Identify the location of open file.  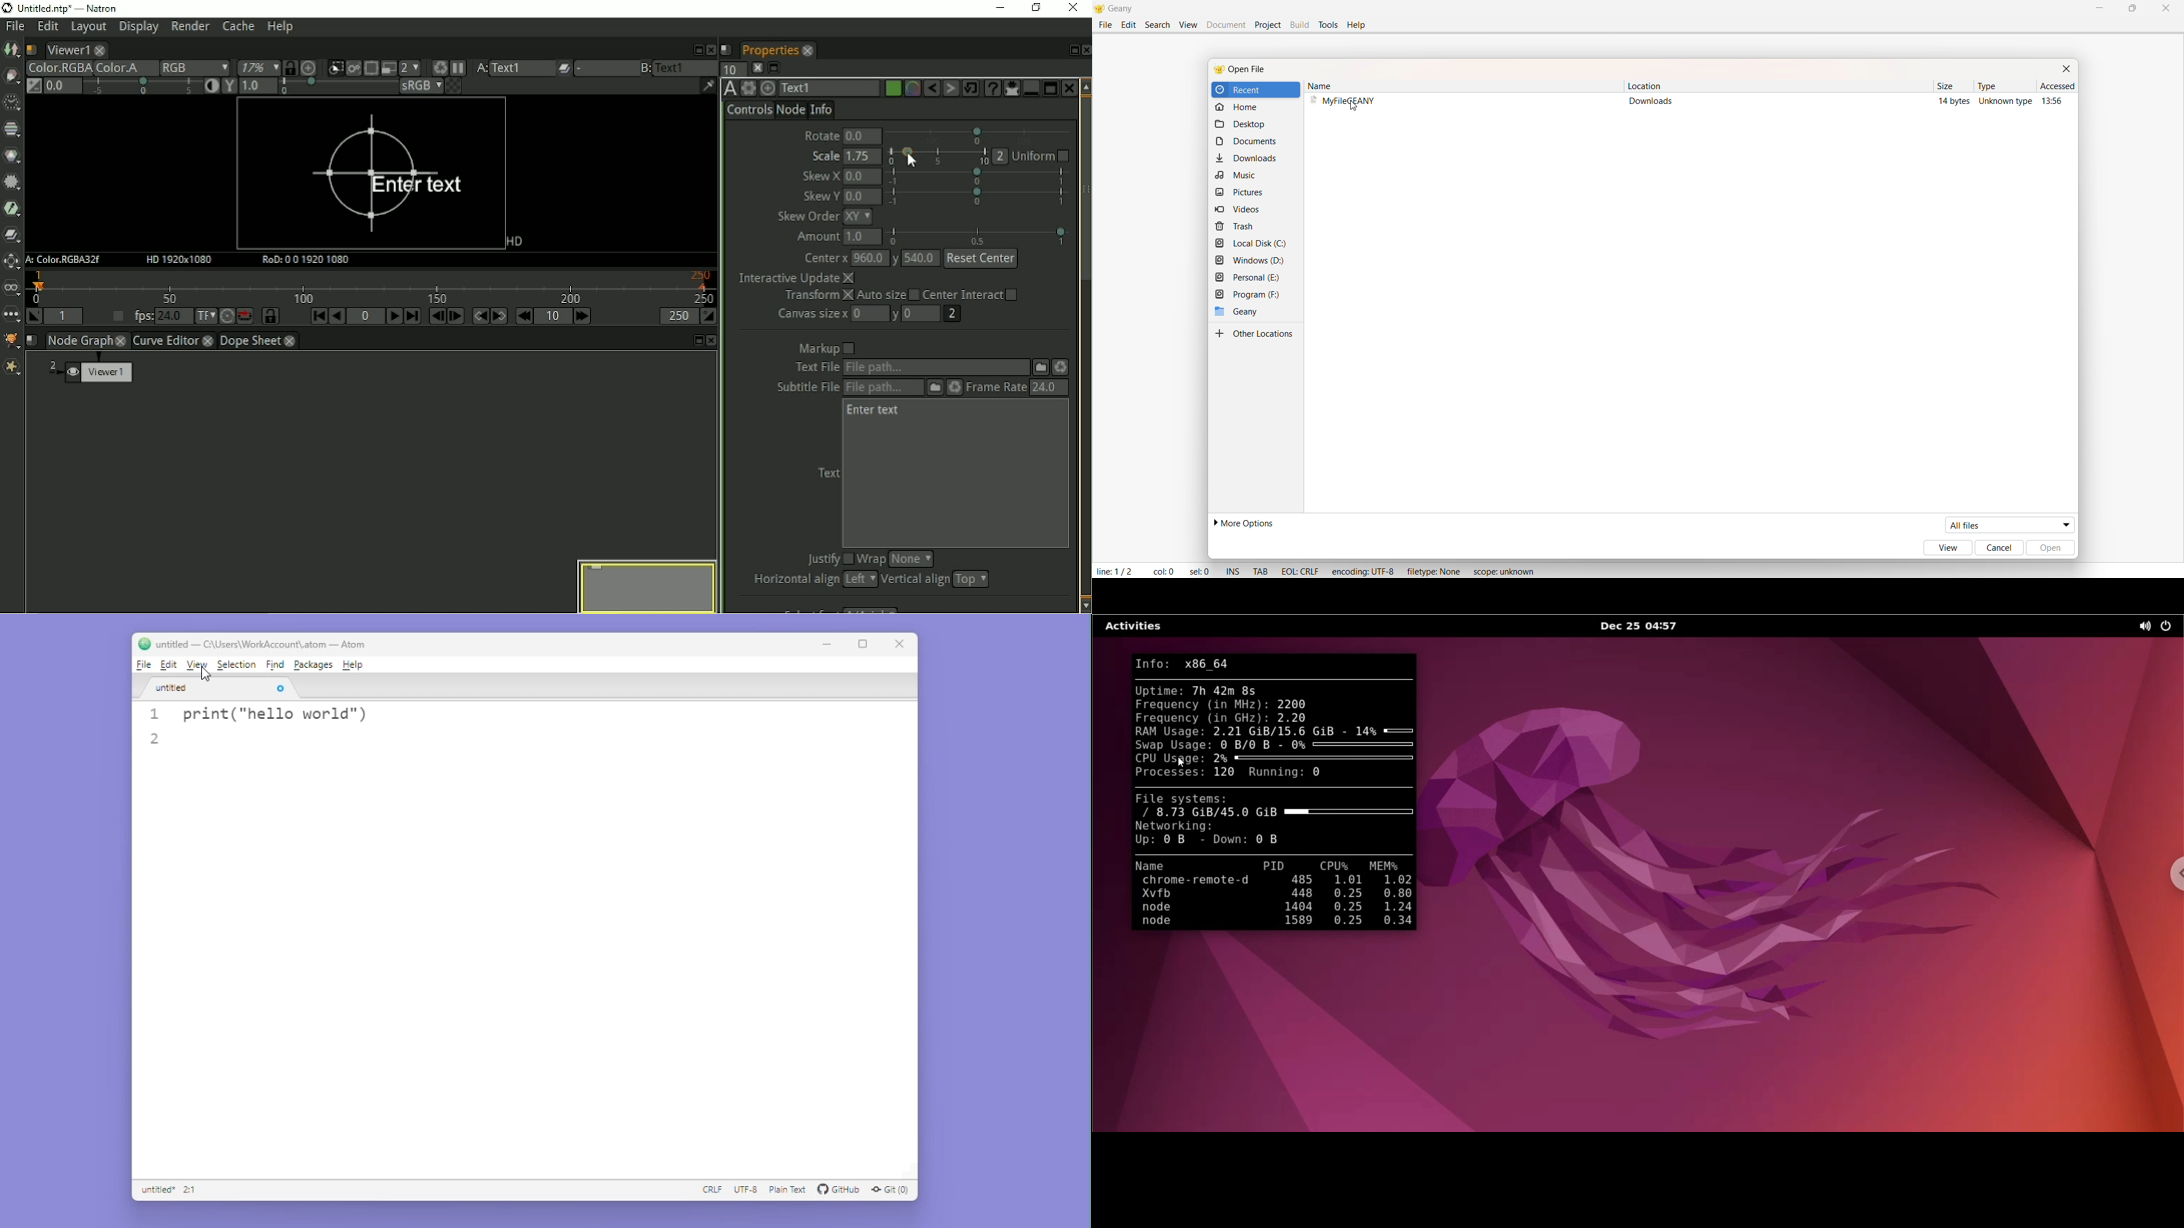
(1250, 70).